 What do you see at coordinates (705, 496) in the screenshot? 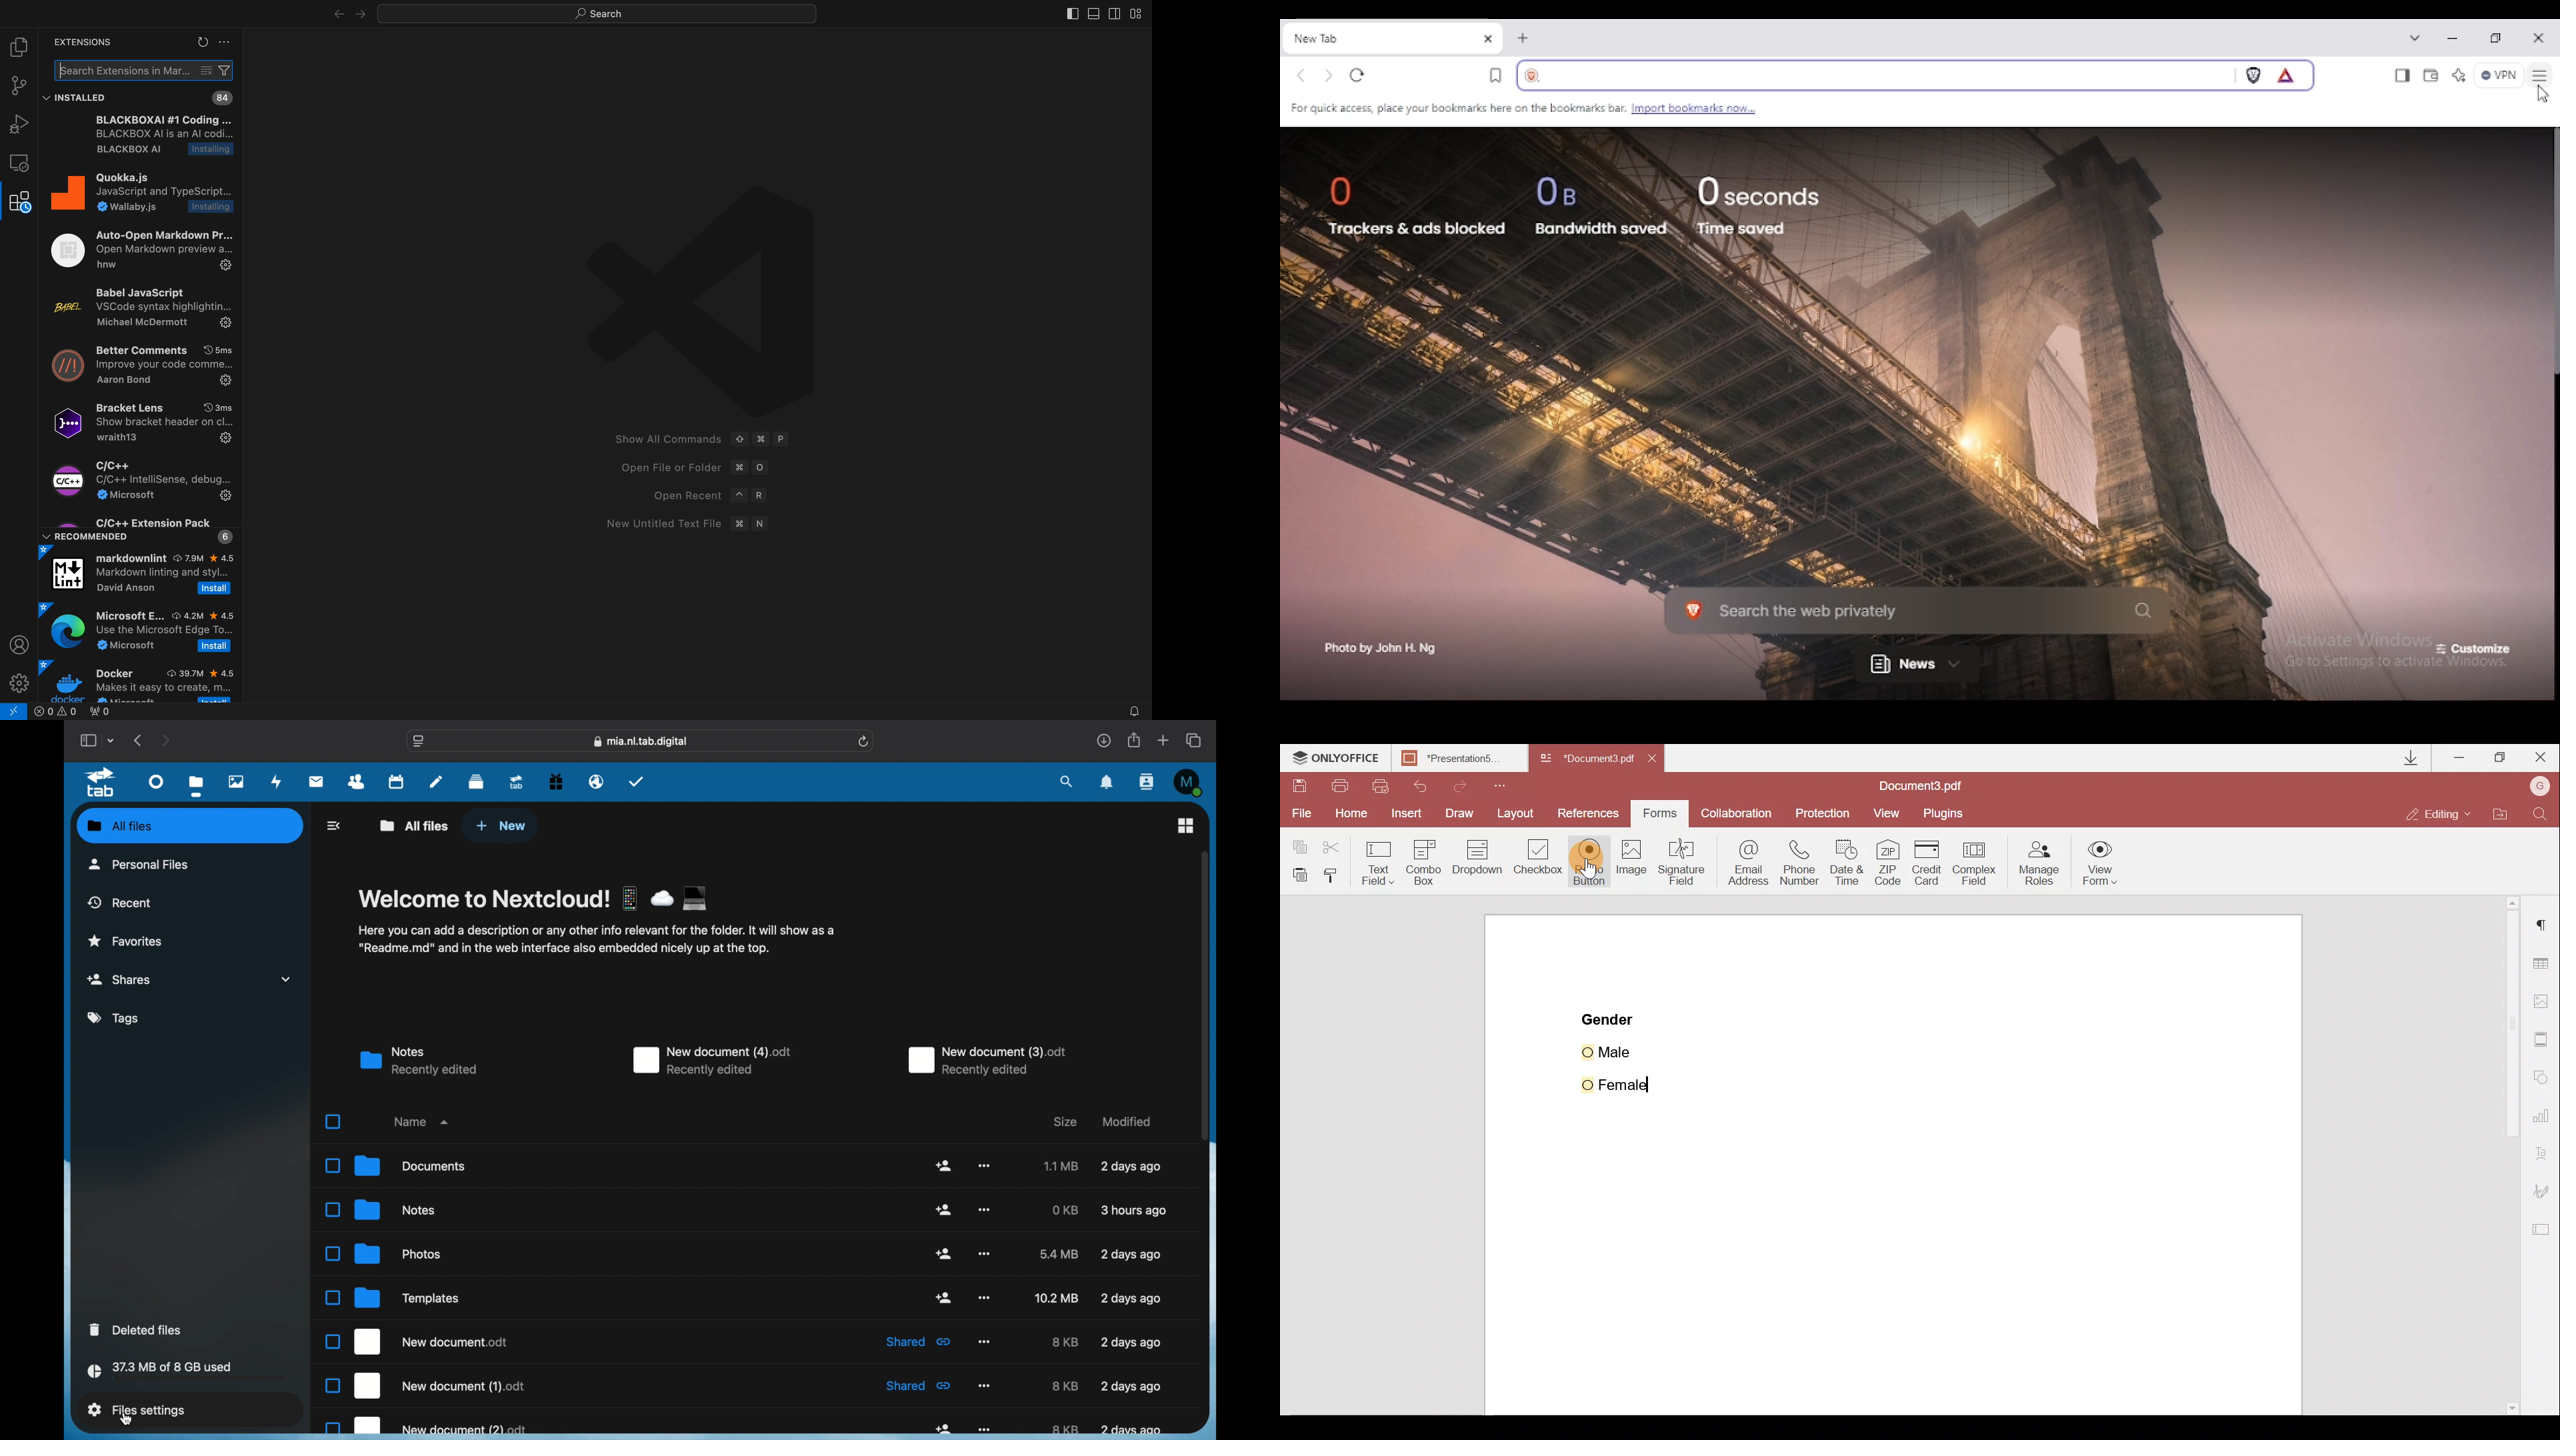
I see `open recent` at bounding box center [705, 496].